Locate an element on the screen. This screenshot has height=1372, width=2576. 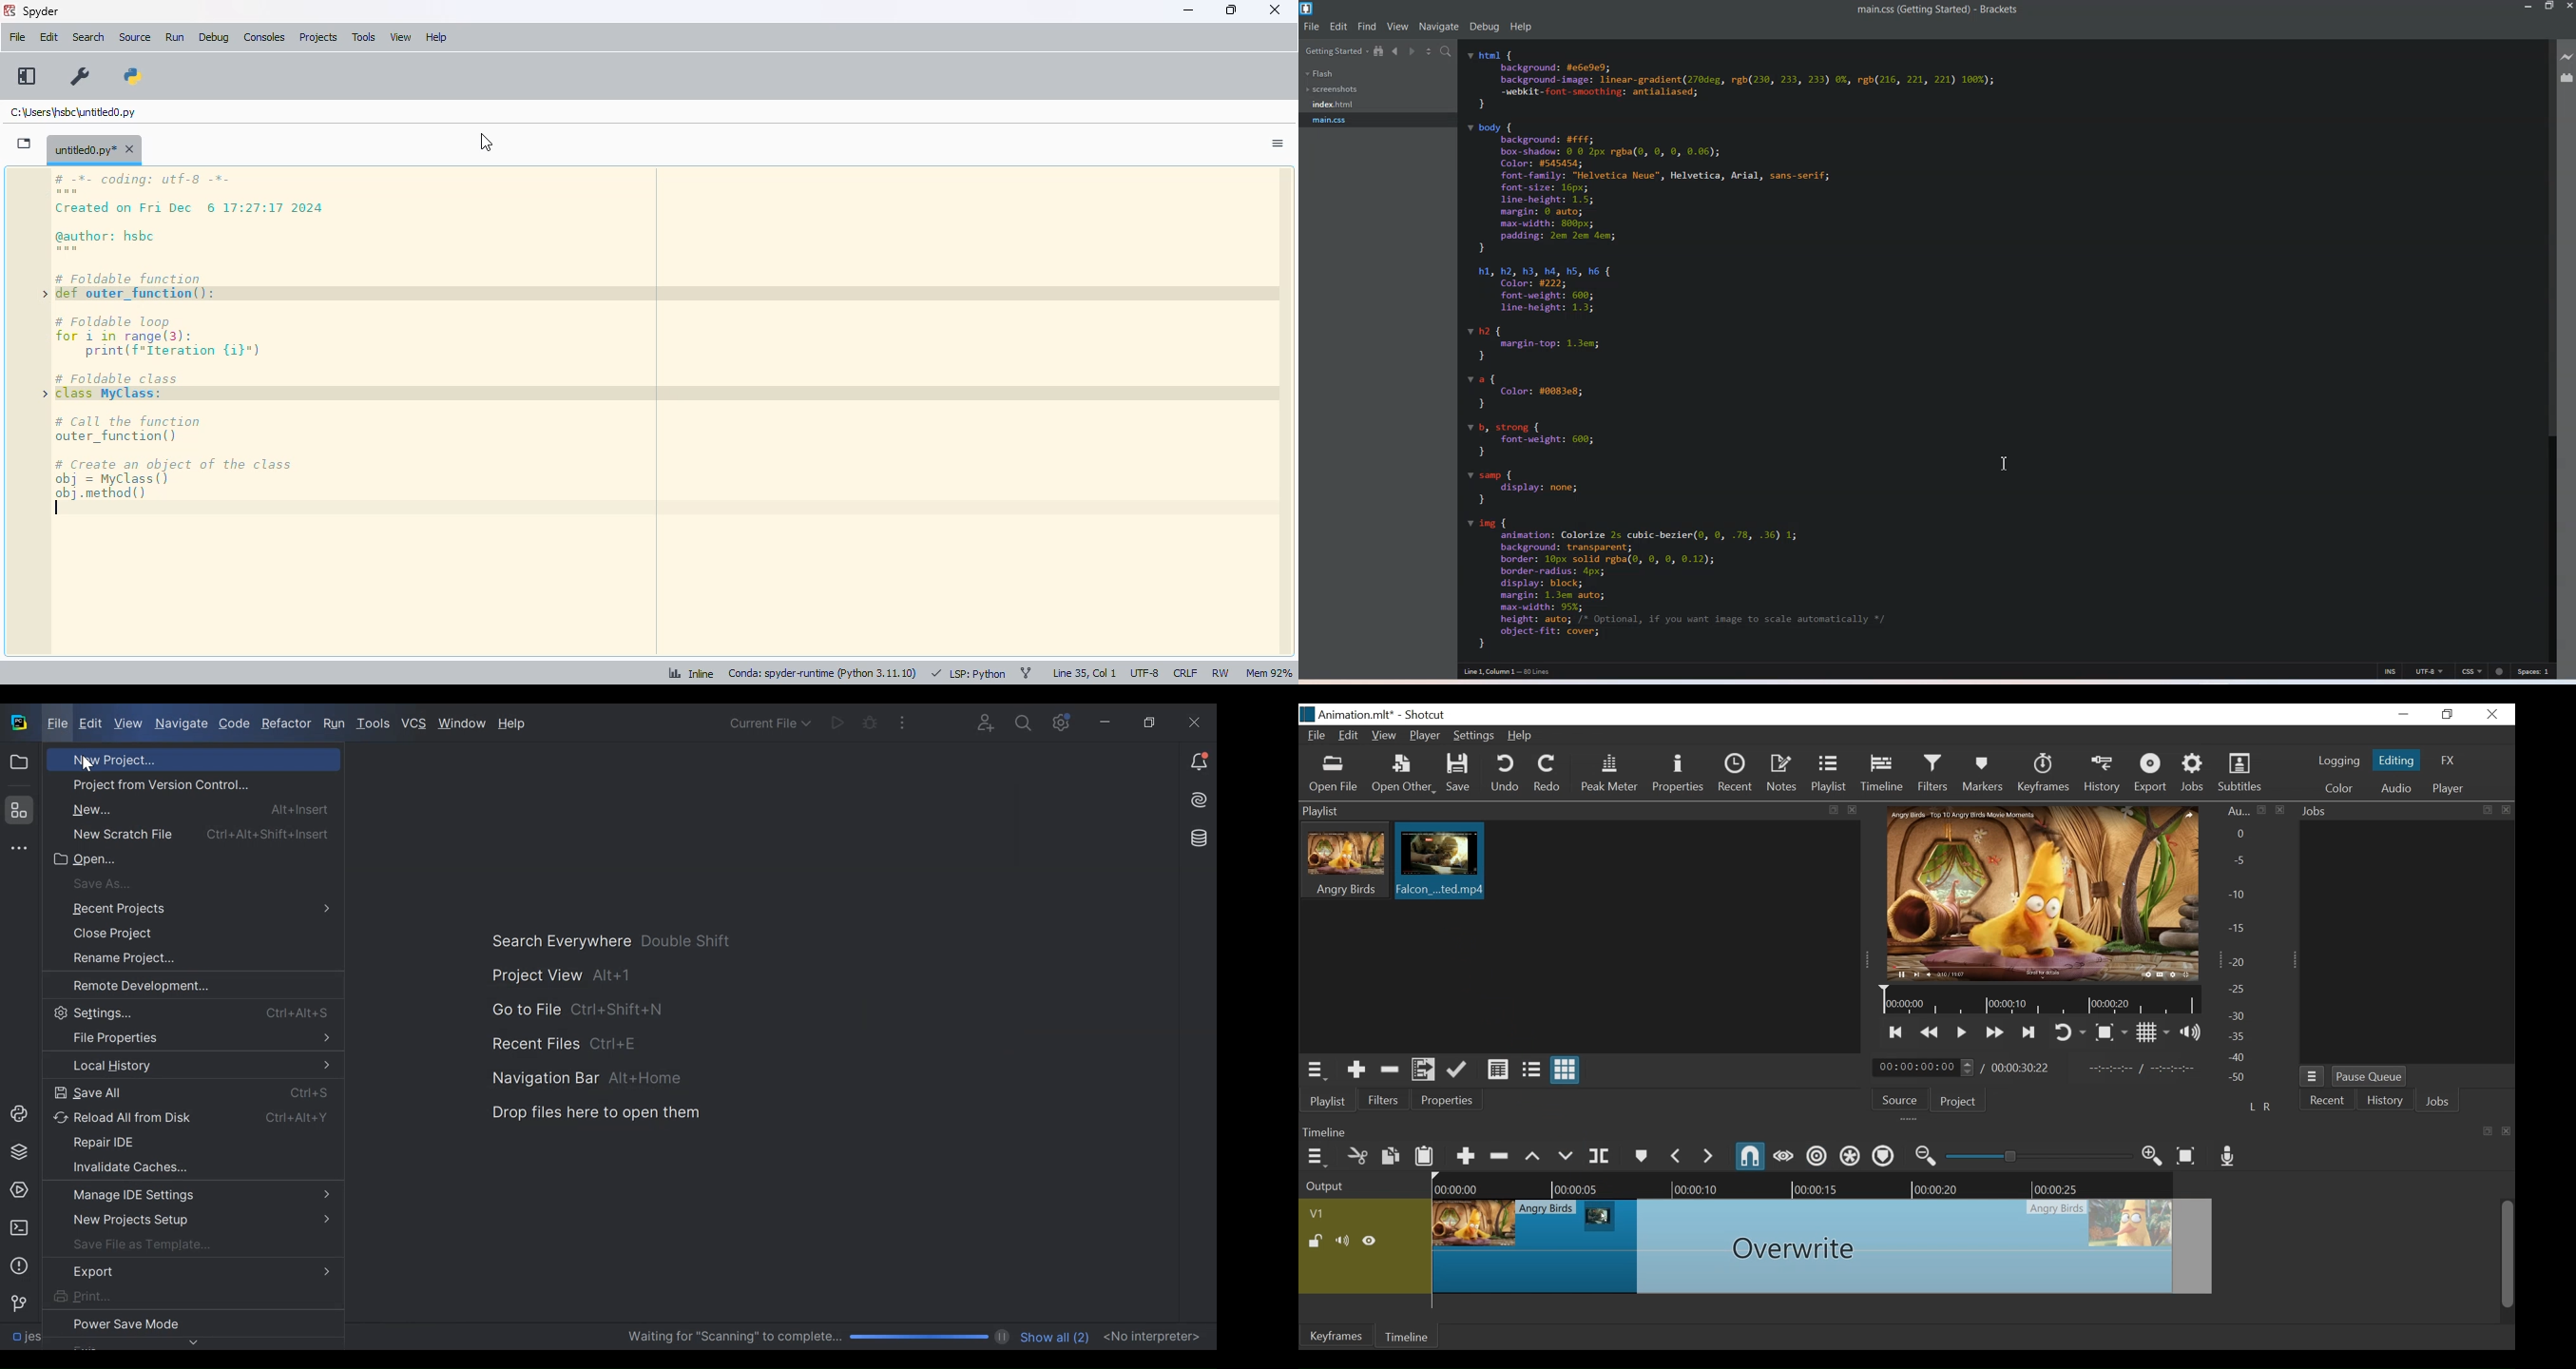
PyCharm Desktop Icon is located at coordinates (20, 724).